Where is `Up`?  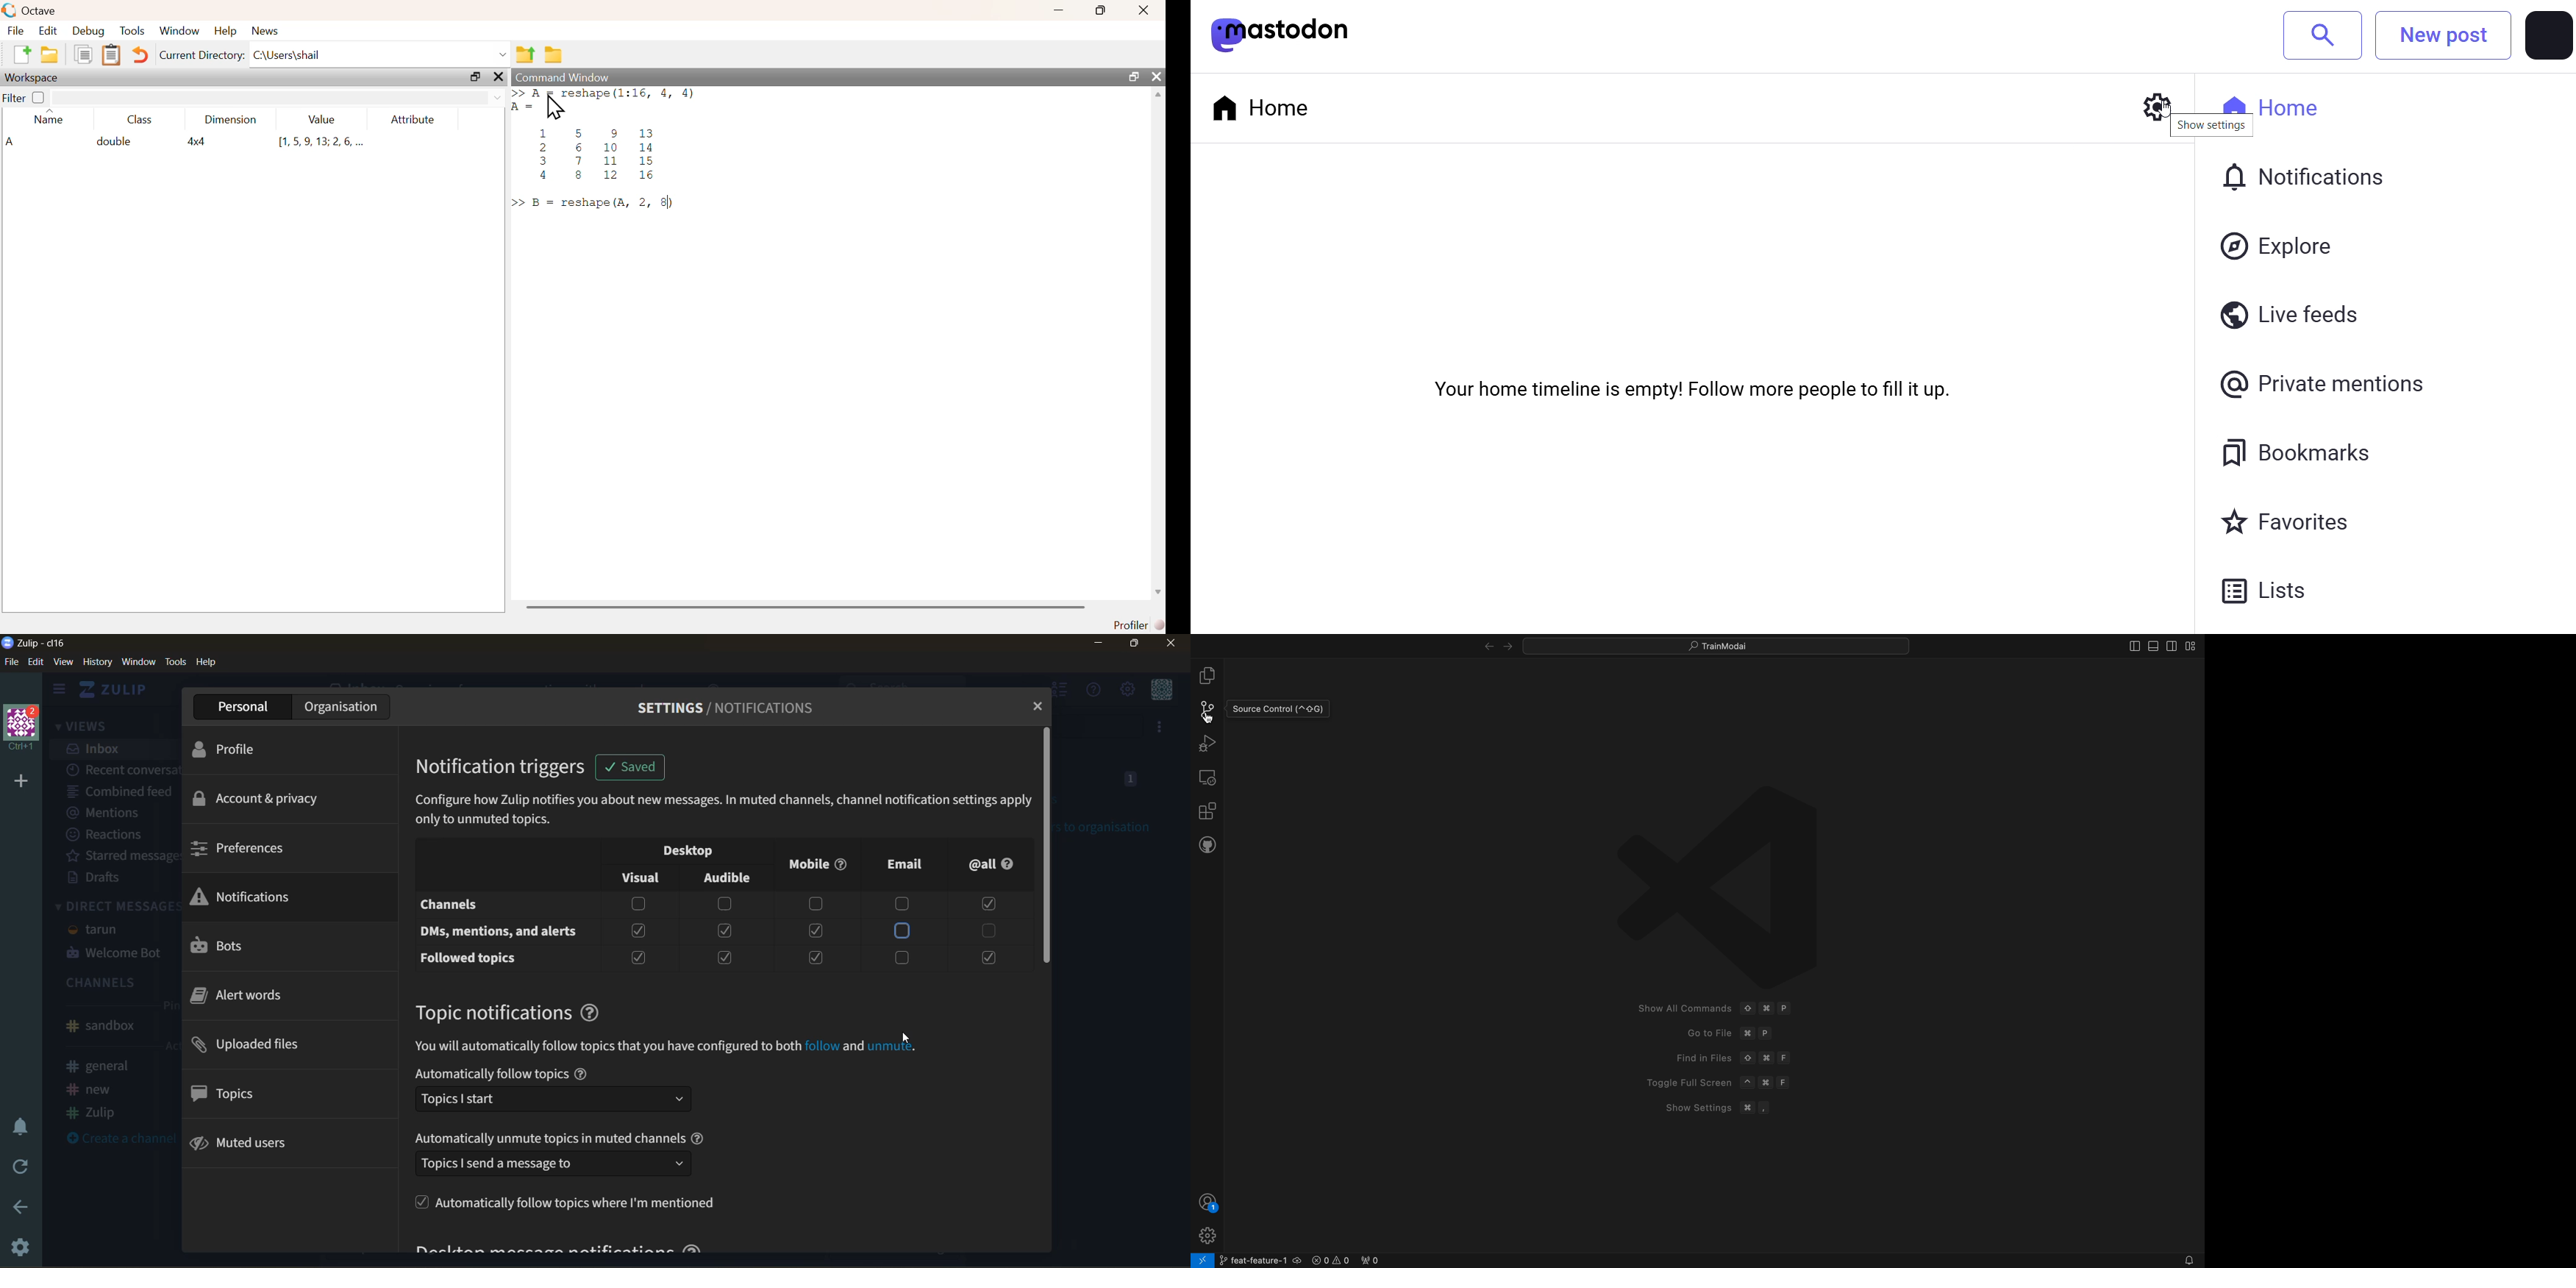
Up is located at coordinates (1747, 1008).